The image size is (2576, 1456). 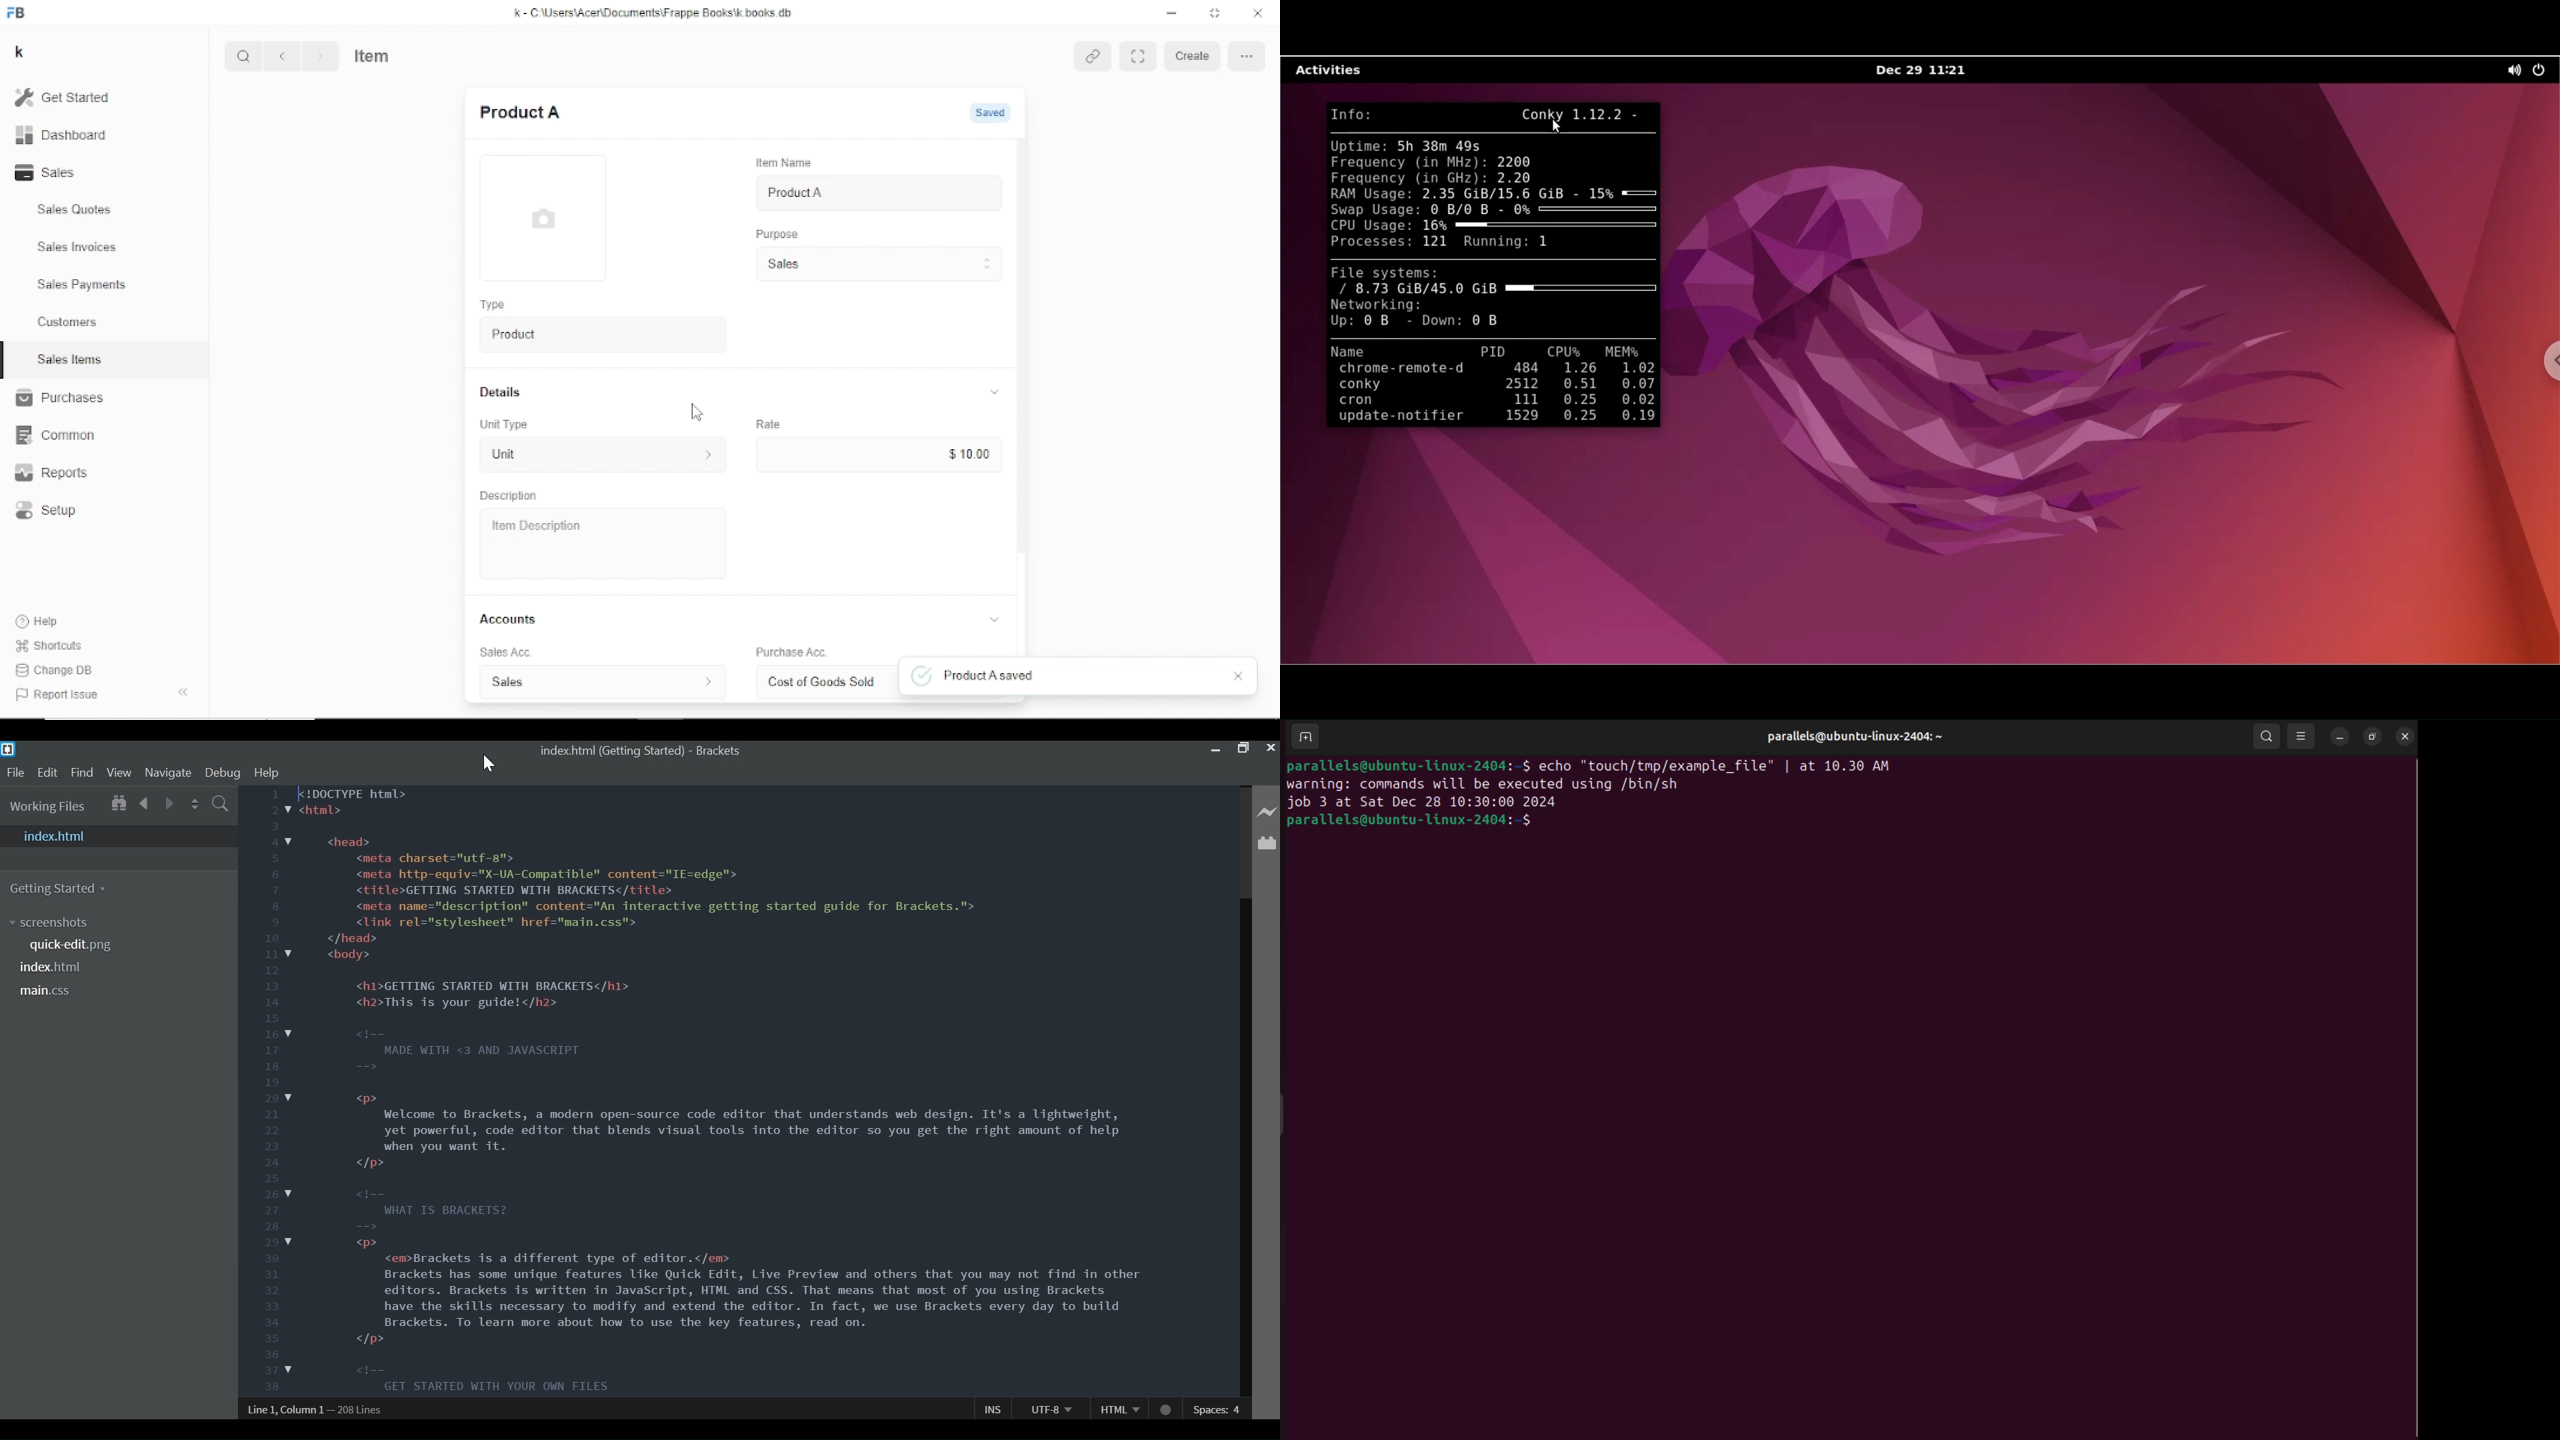 I want to click on Report issue, so click(x=54, y=693).